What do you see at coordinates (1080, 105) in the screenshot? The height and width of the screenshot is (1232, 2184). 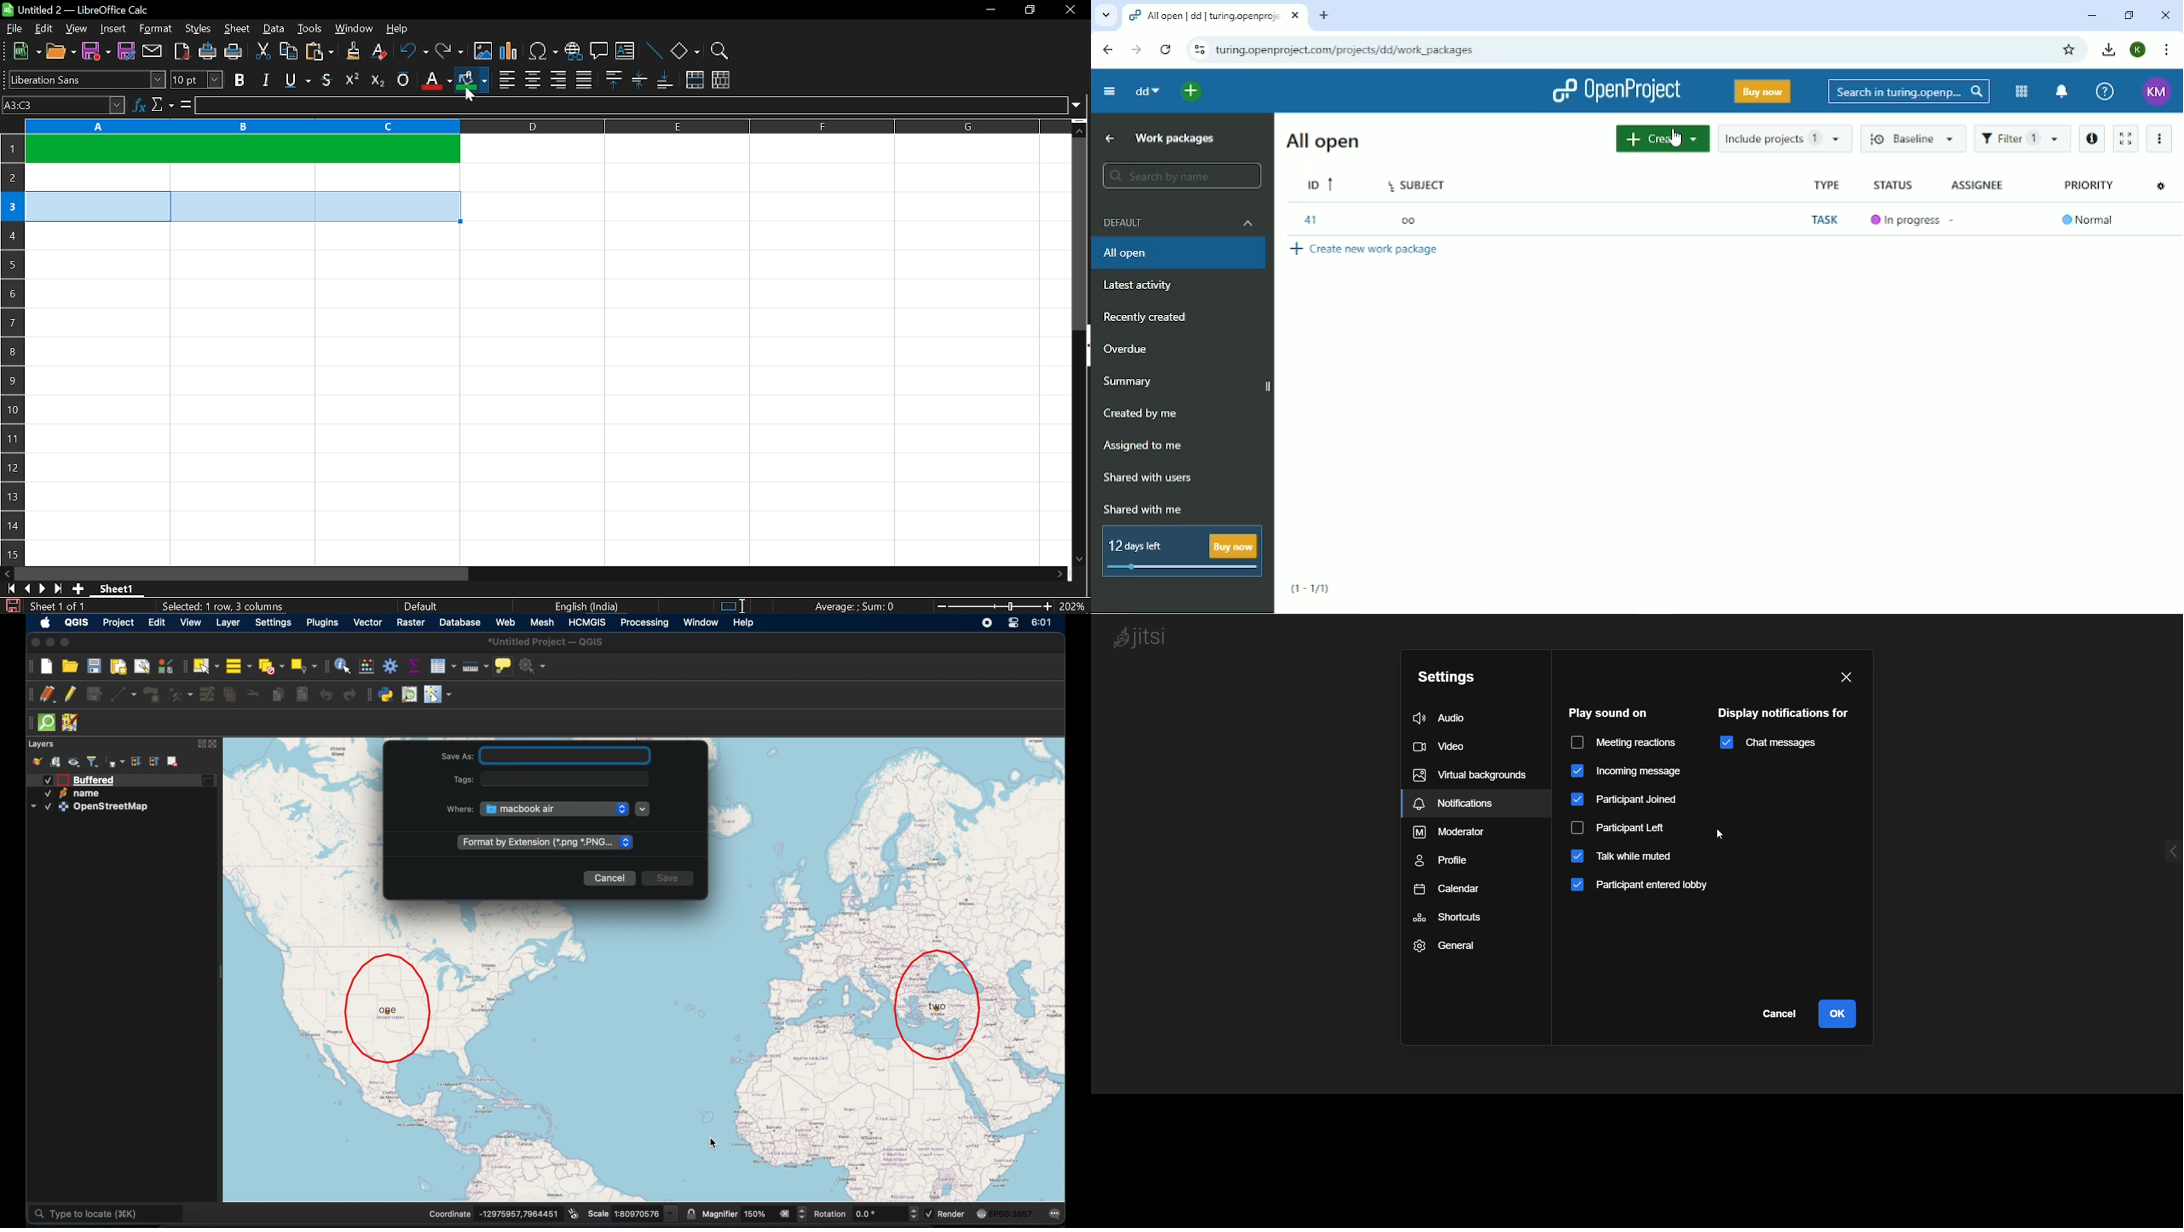 I see `expand formula bar` at bounding box center [1080, 105].